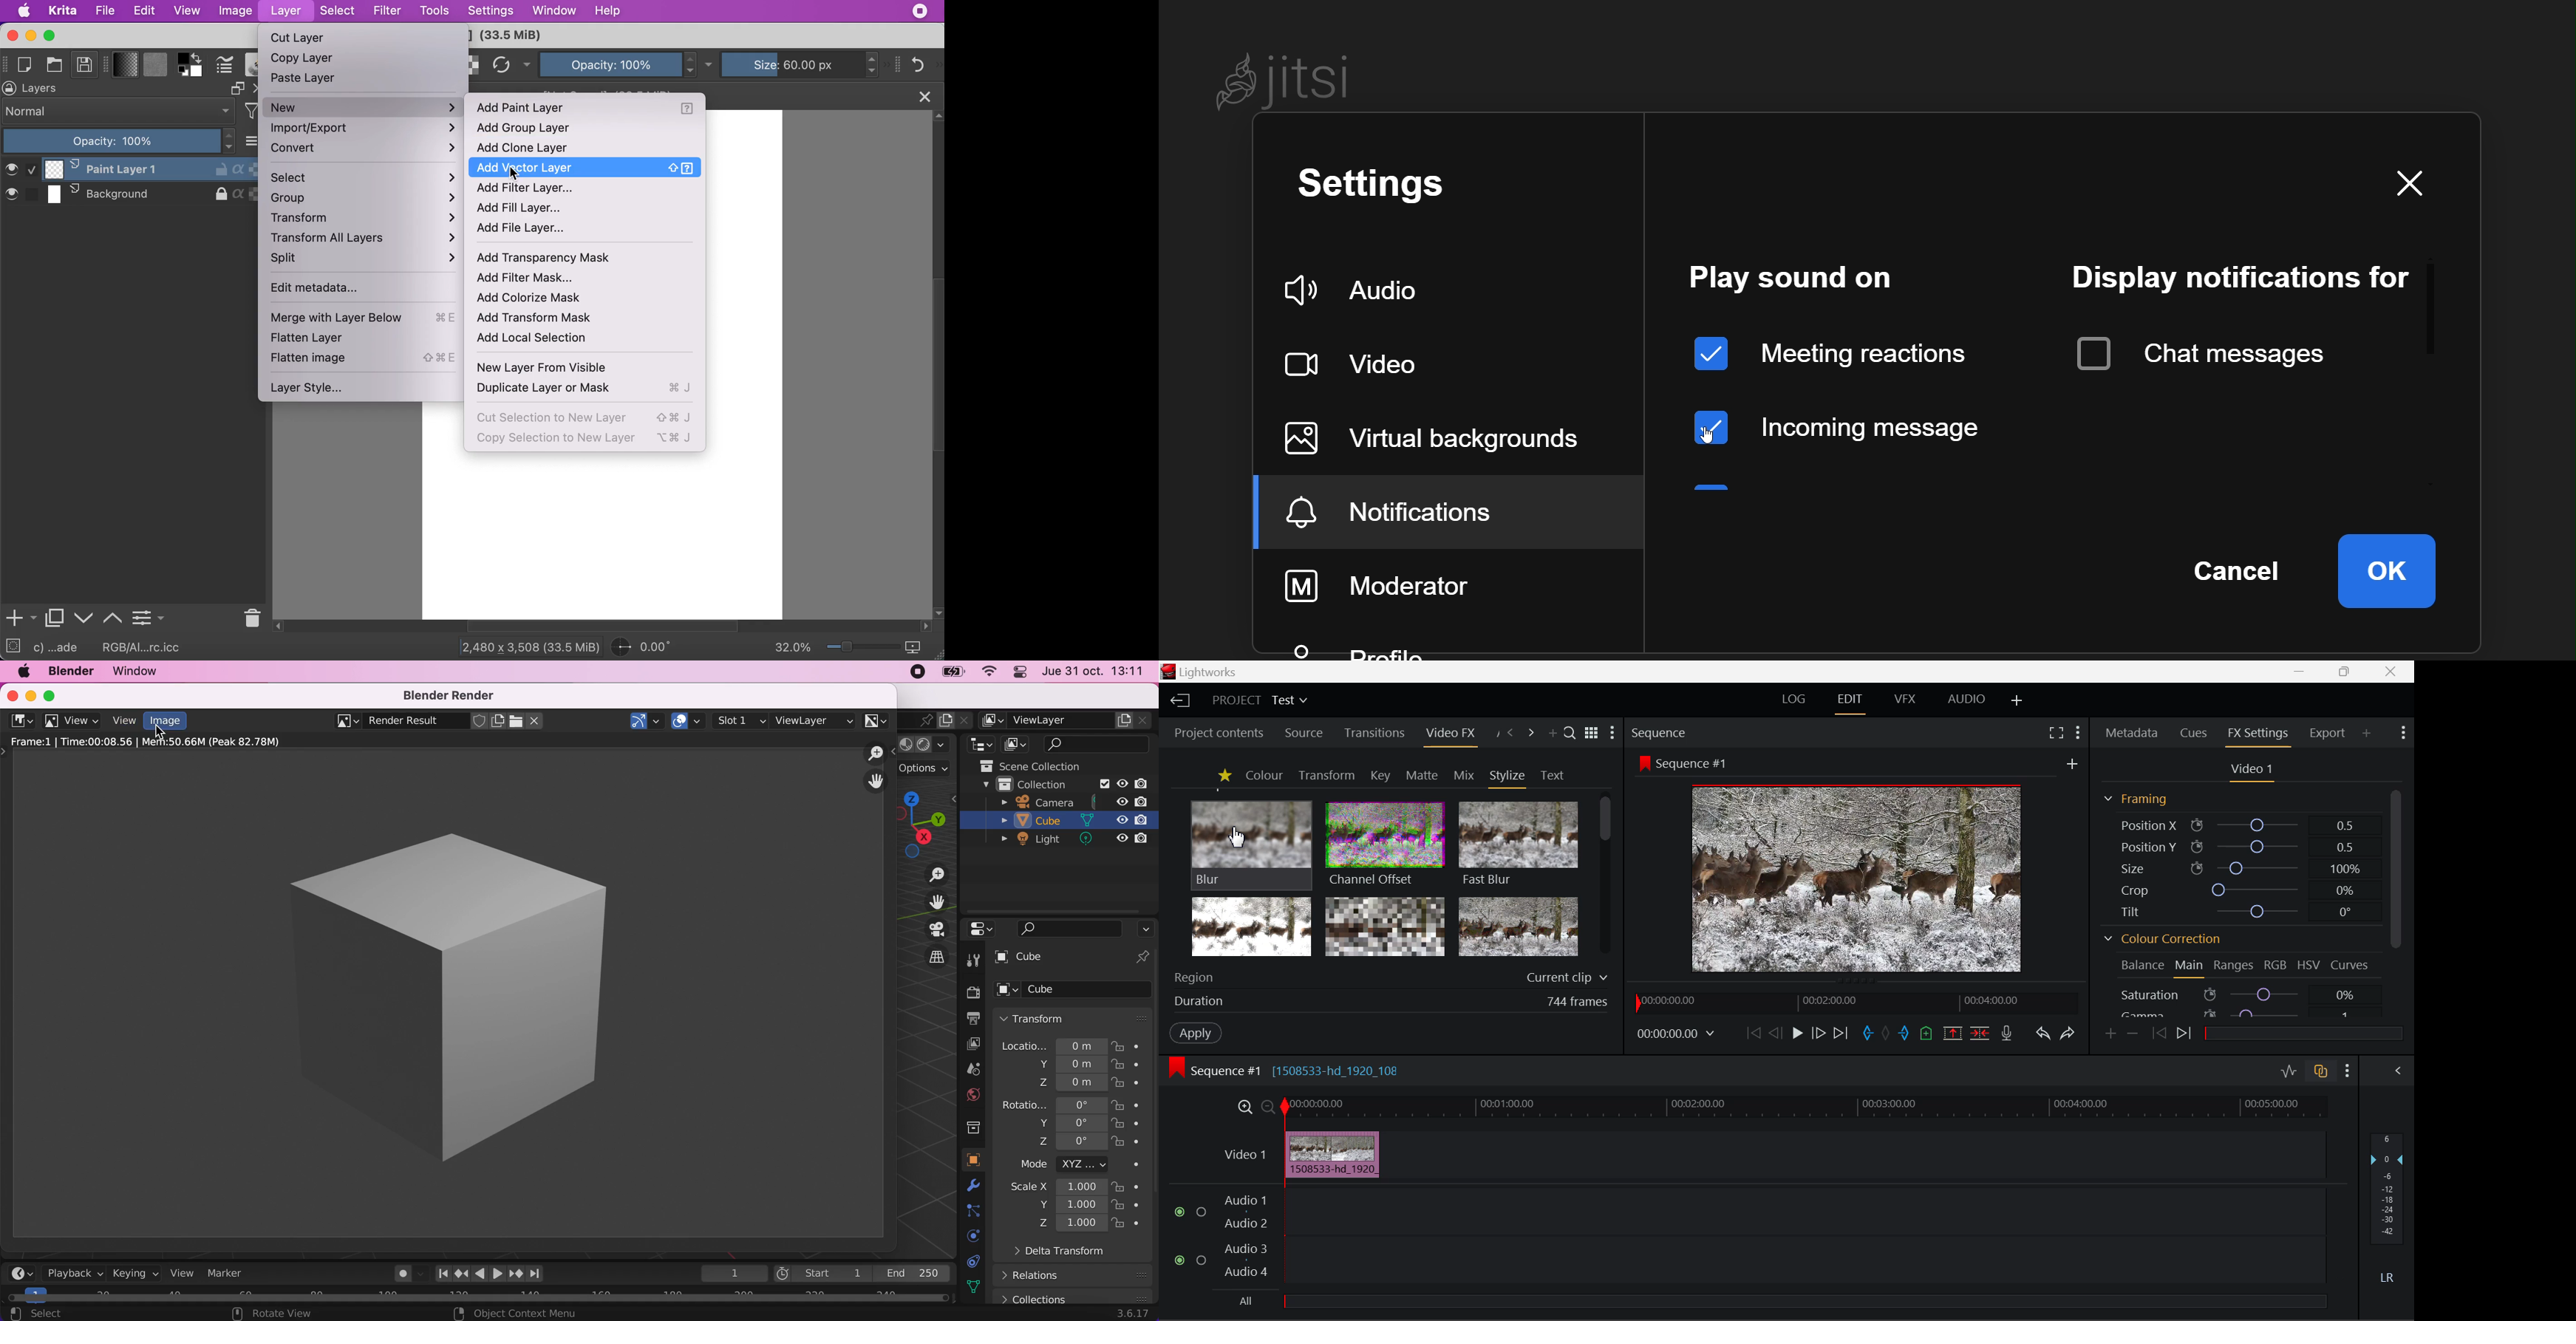 This screenshot has height=1344, width=2576. I want to click on FX Settings Panel Open, so click(2256, 735).